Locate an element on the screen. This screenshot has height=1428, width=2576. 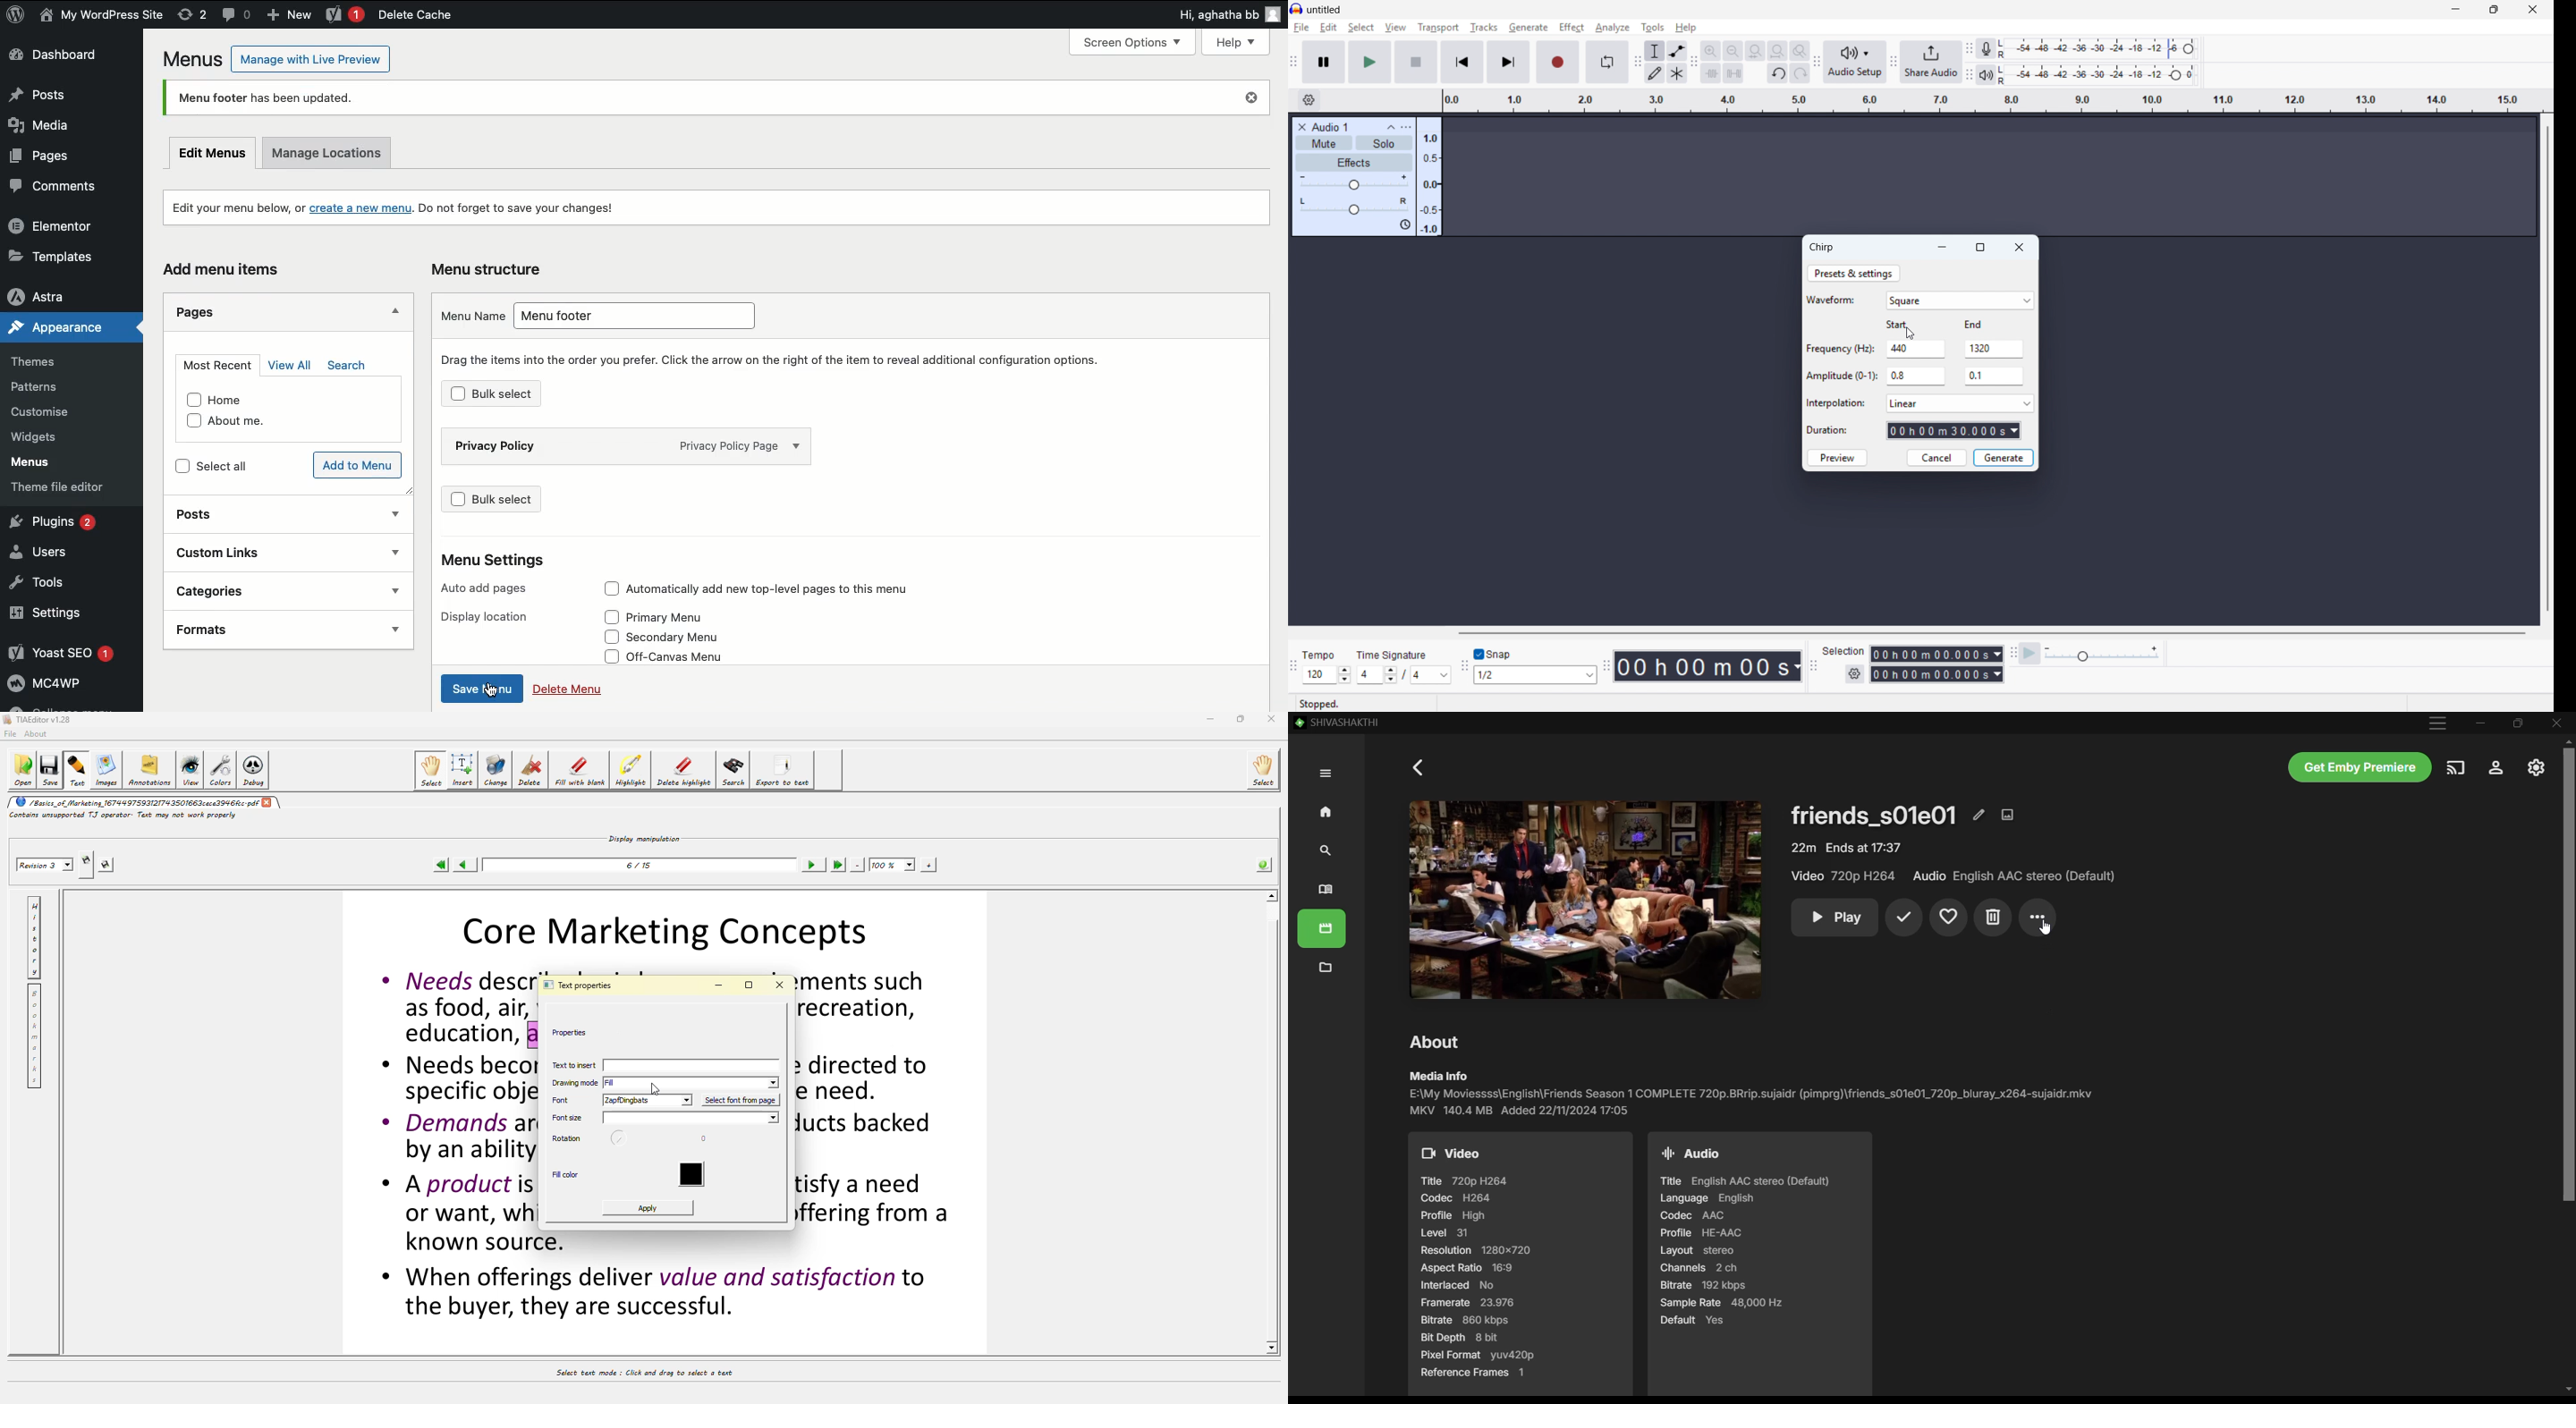
 secondary Menu is located at coordinates (693, 637).